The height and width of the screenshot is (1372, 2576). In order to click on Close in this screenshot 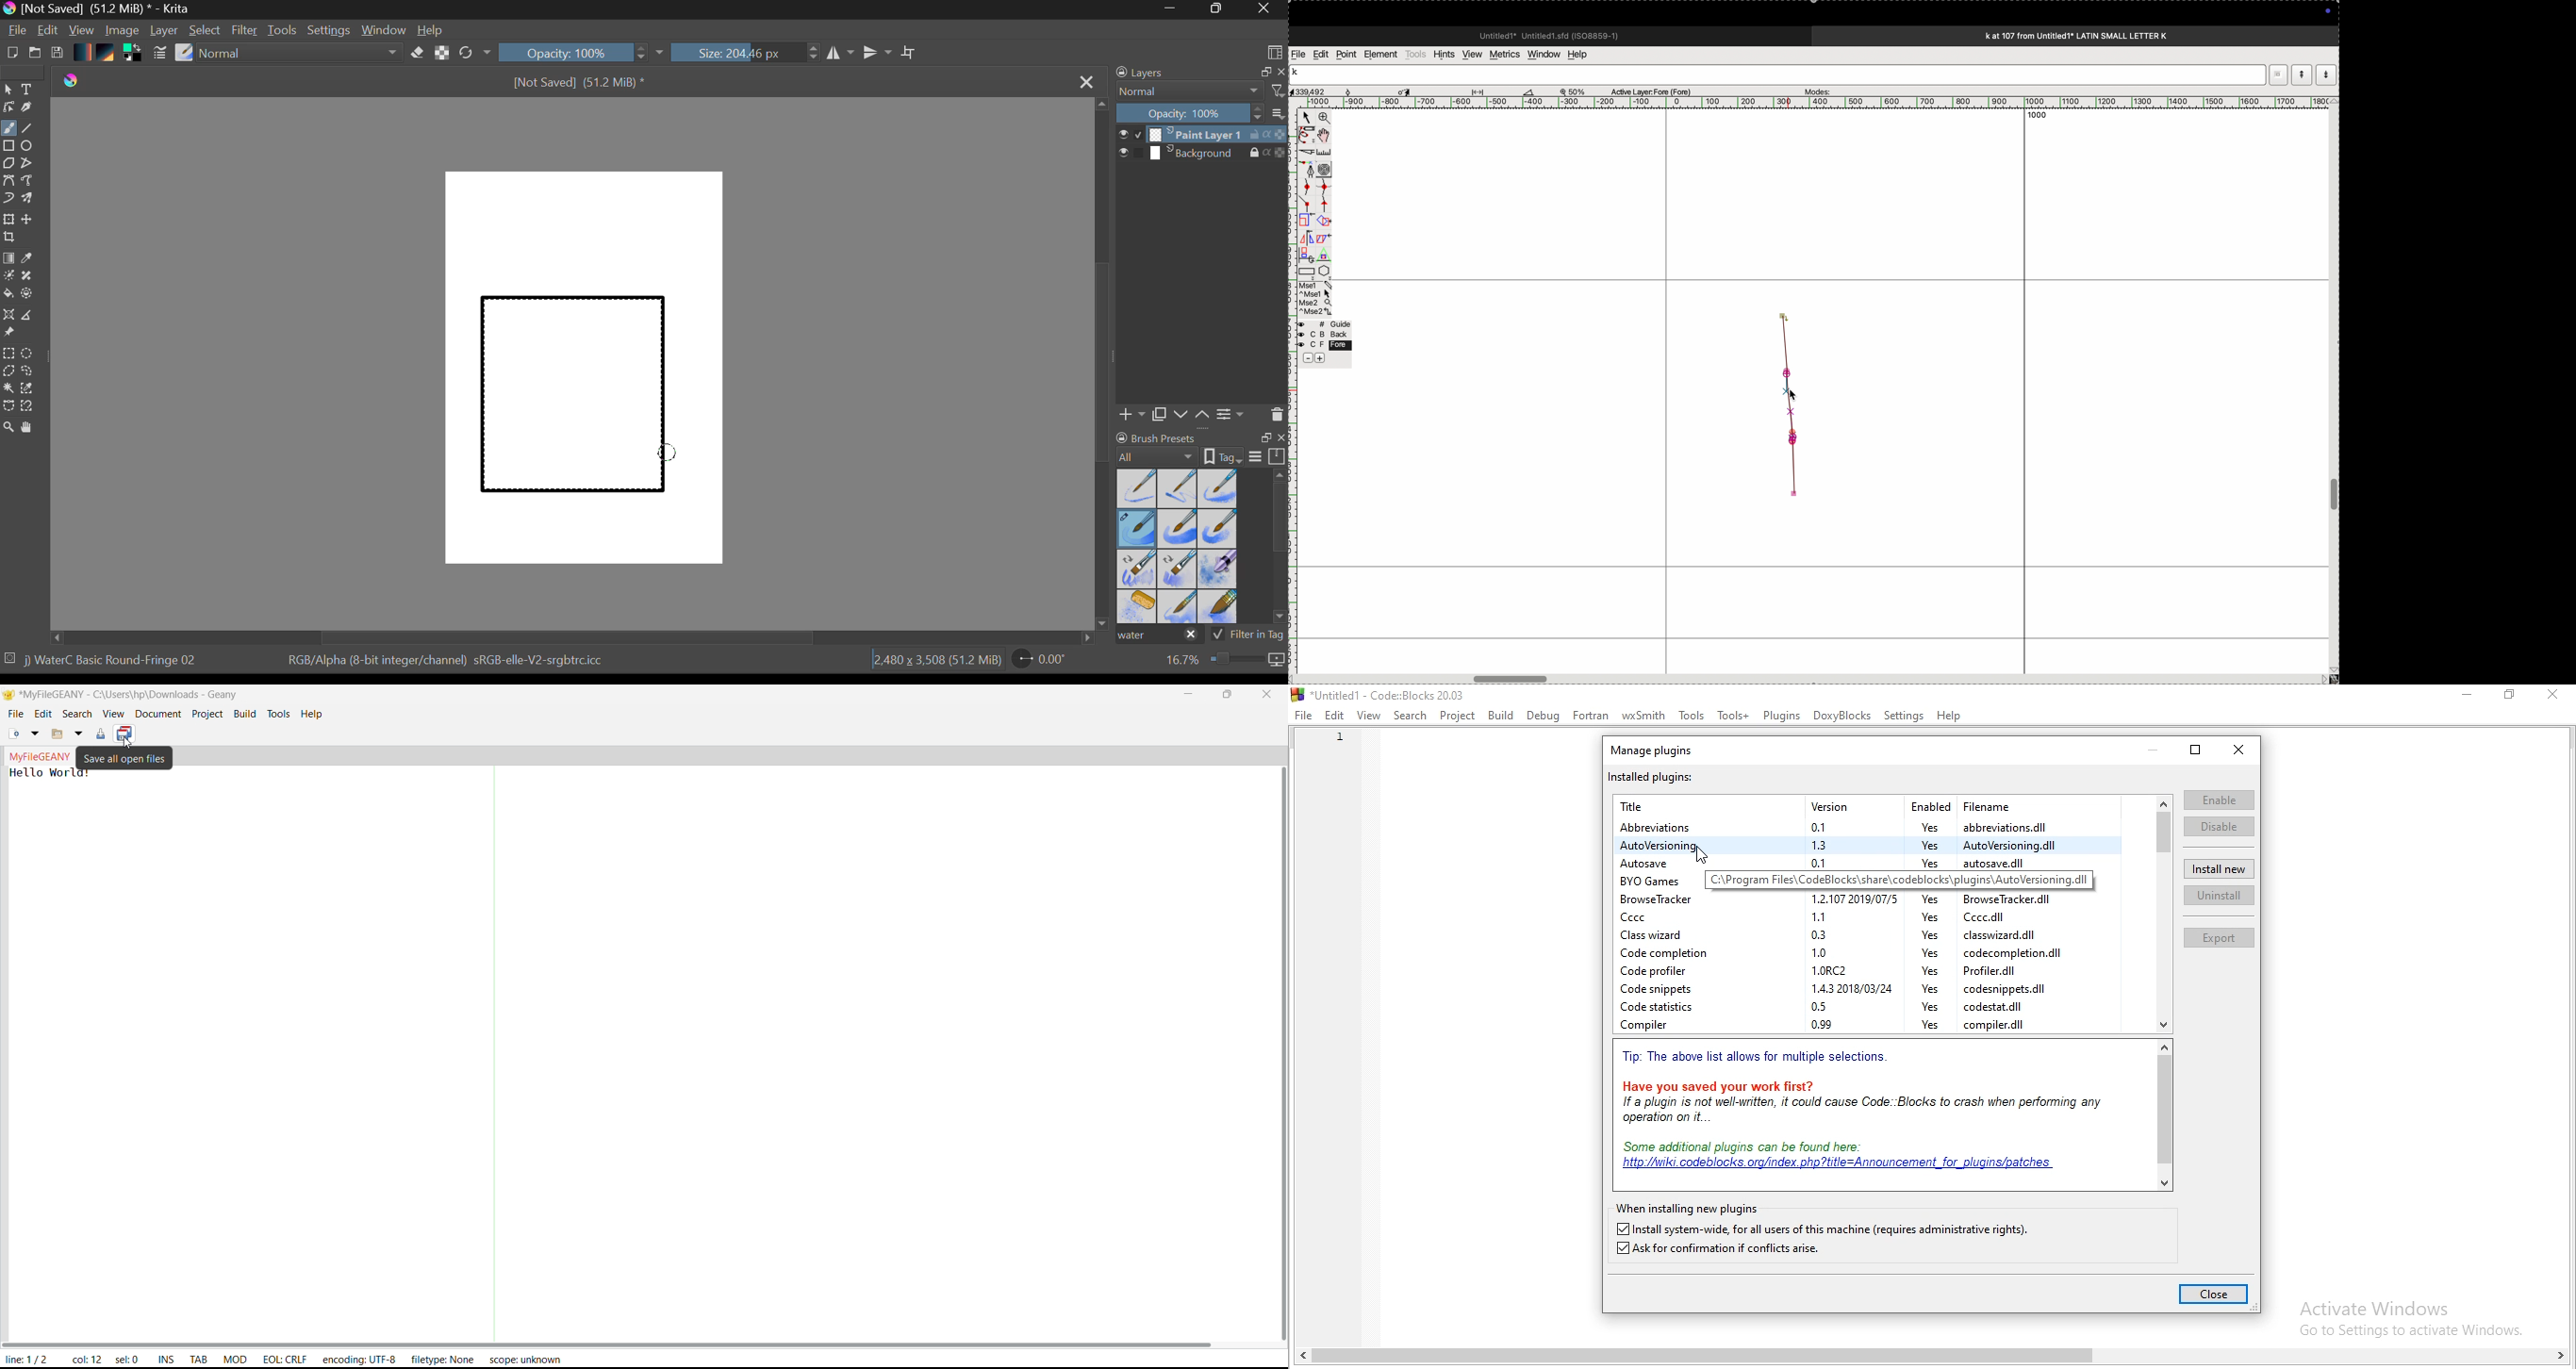, I will do `click(1088, 81)`.